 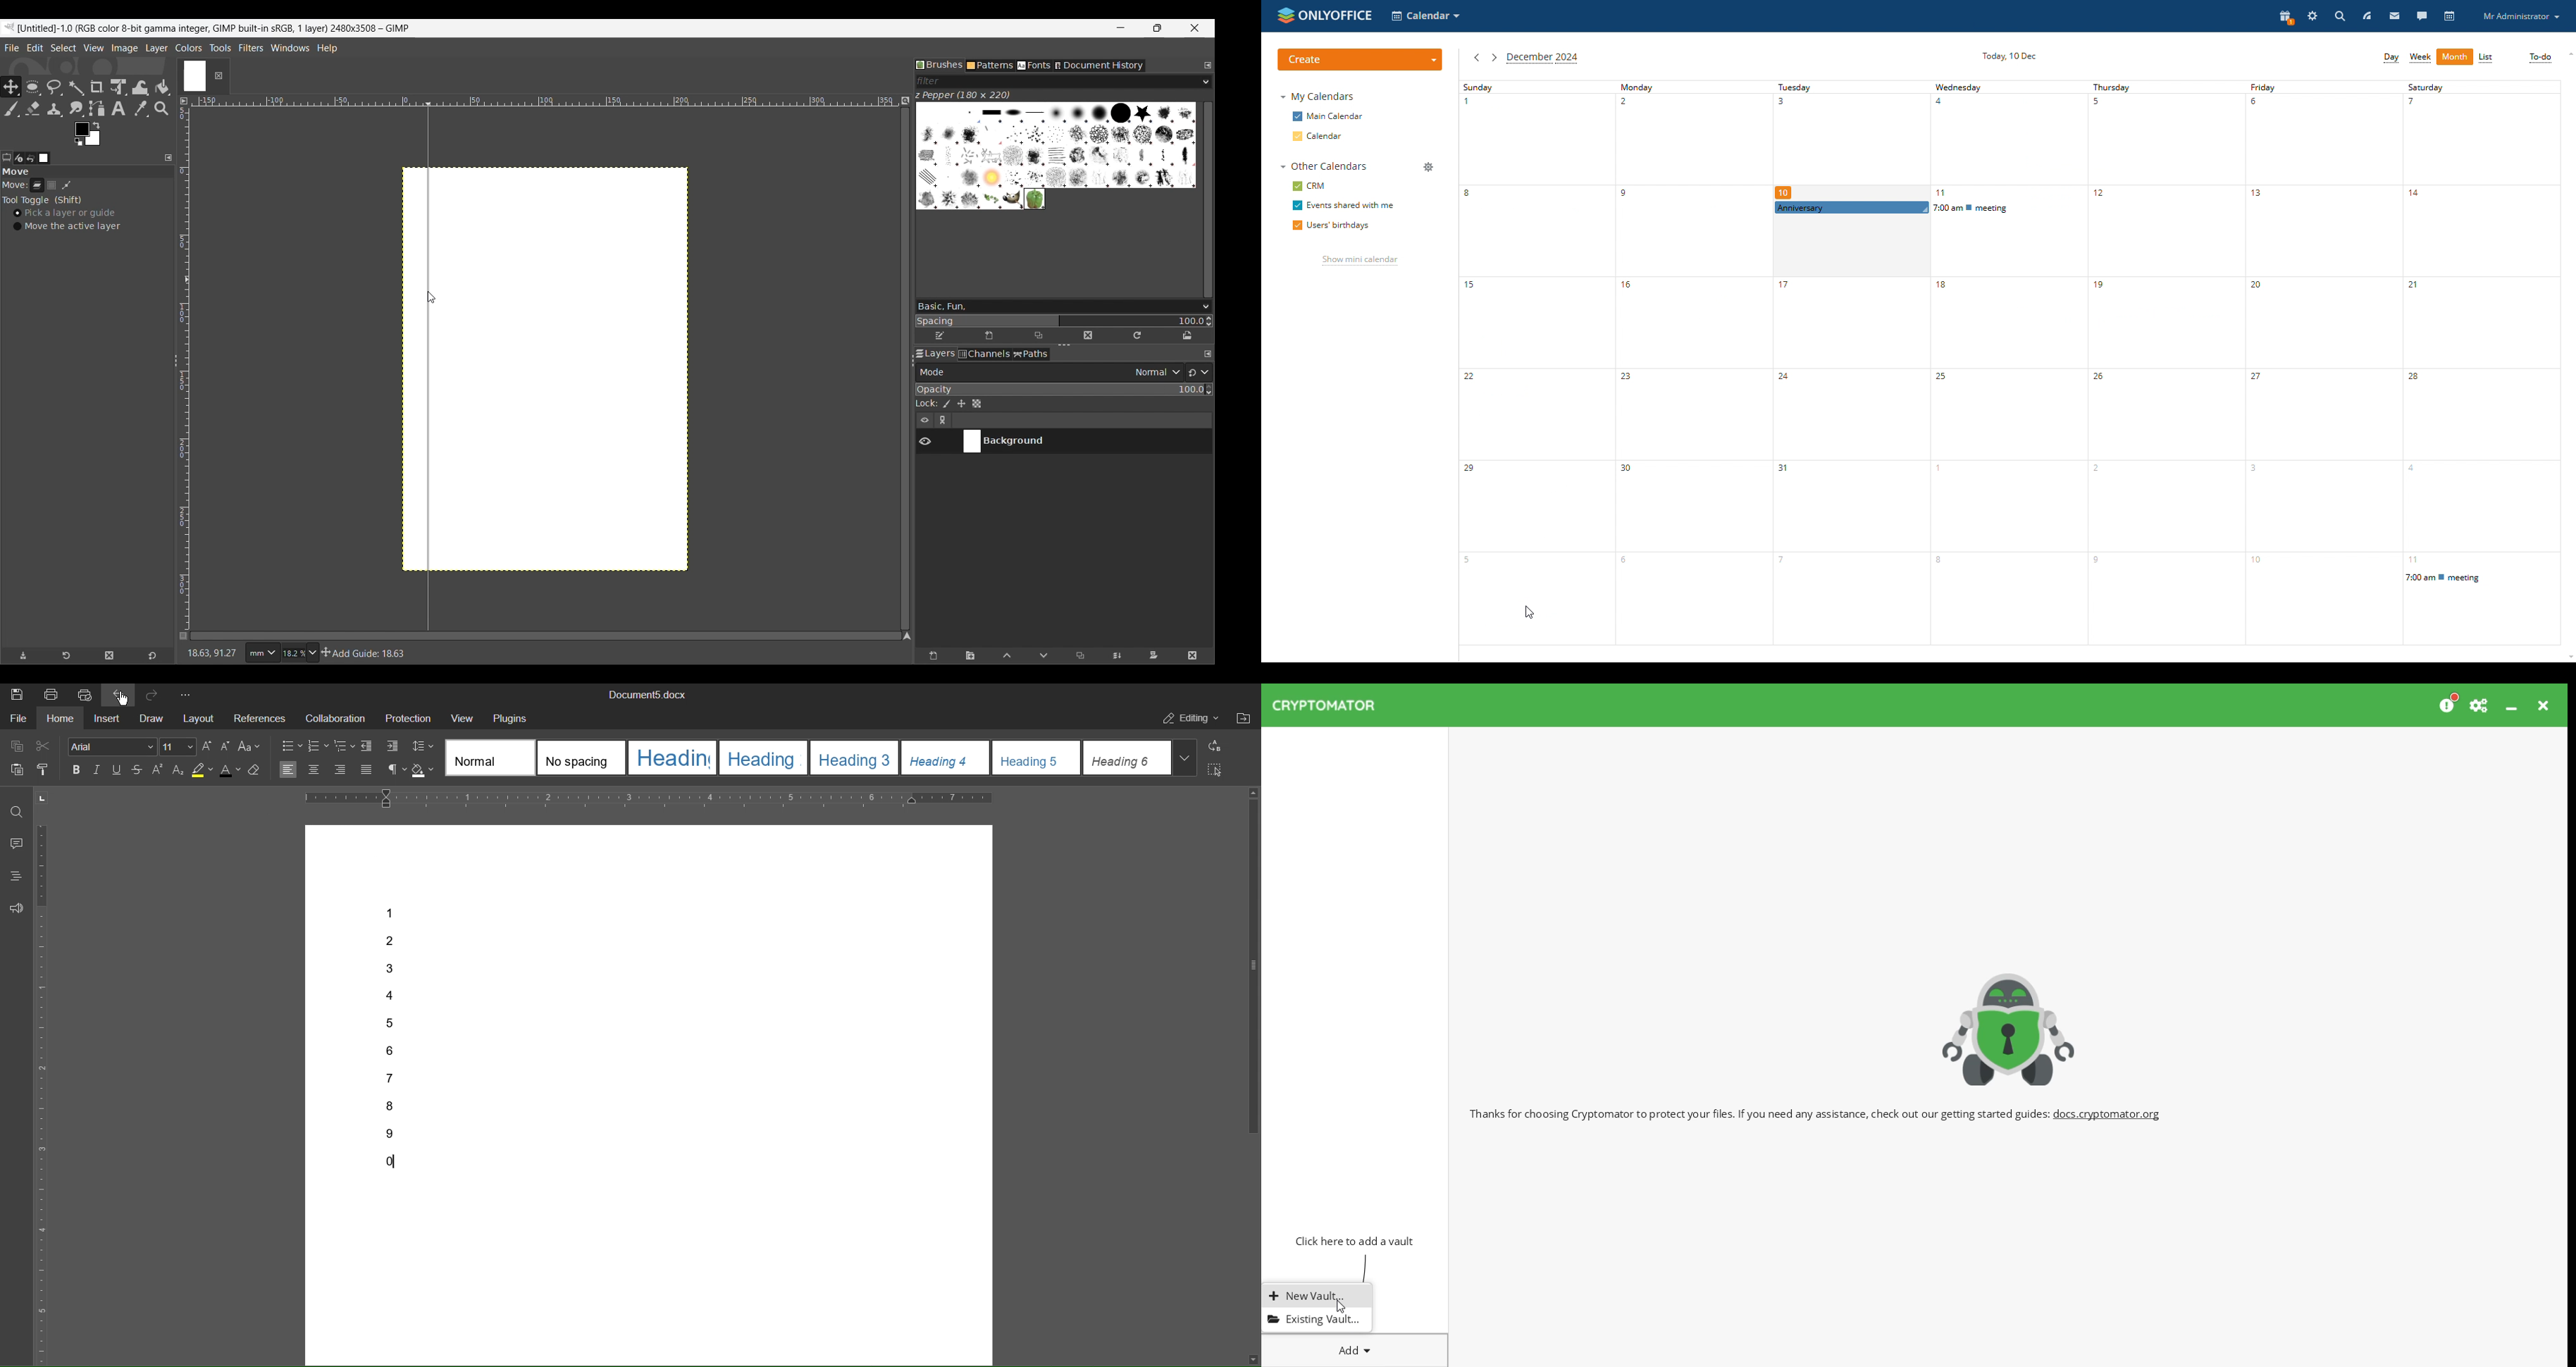 I want to click on Highlight, so click(x=204, y=770).